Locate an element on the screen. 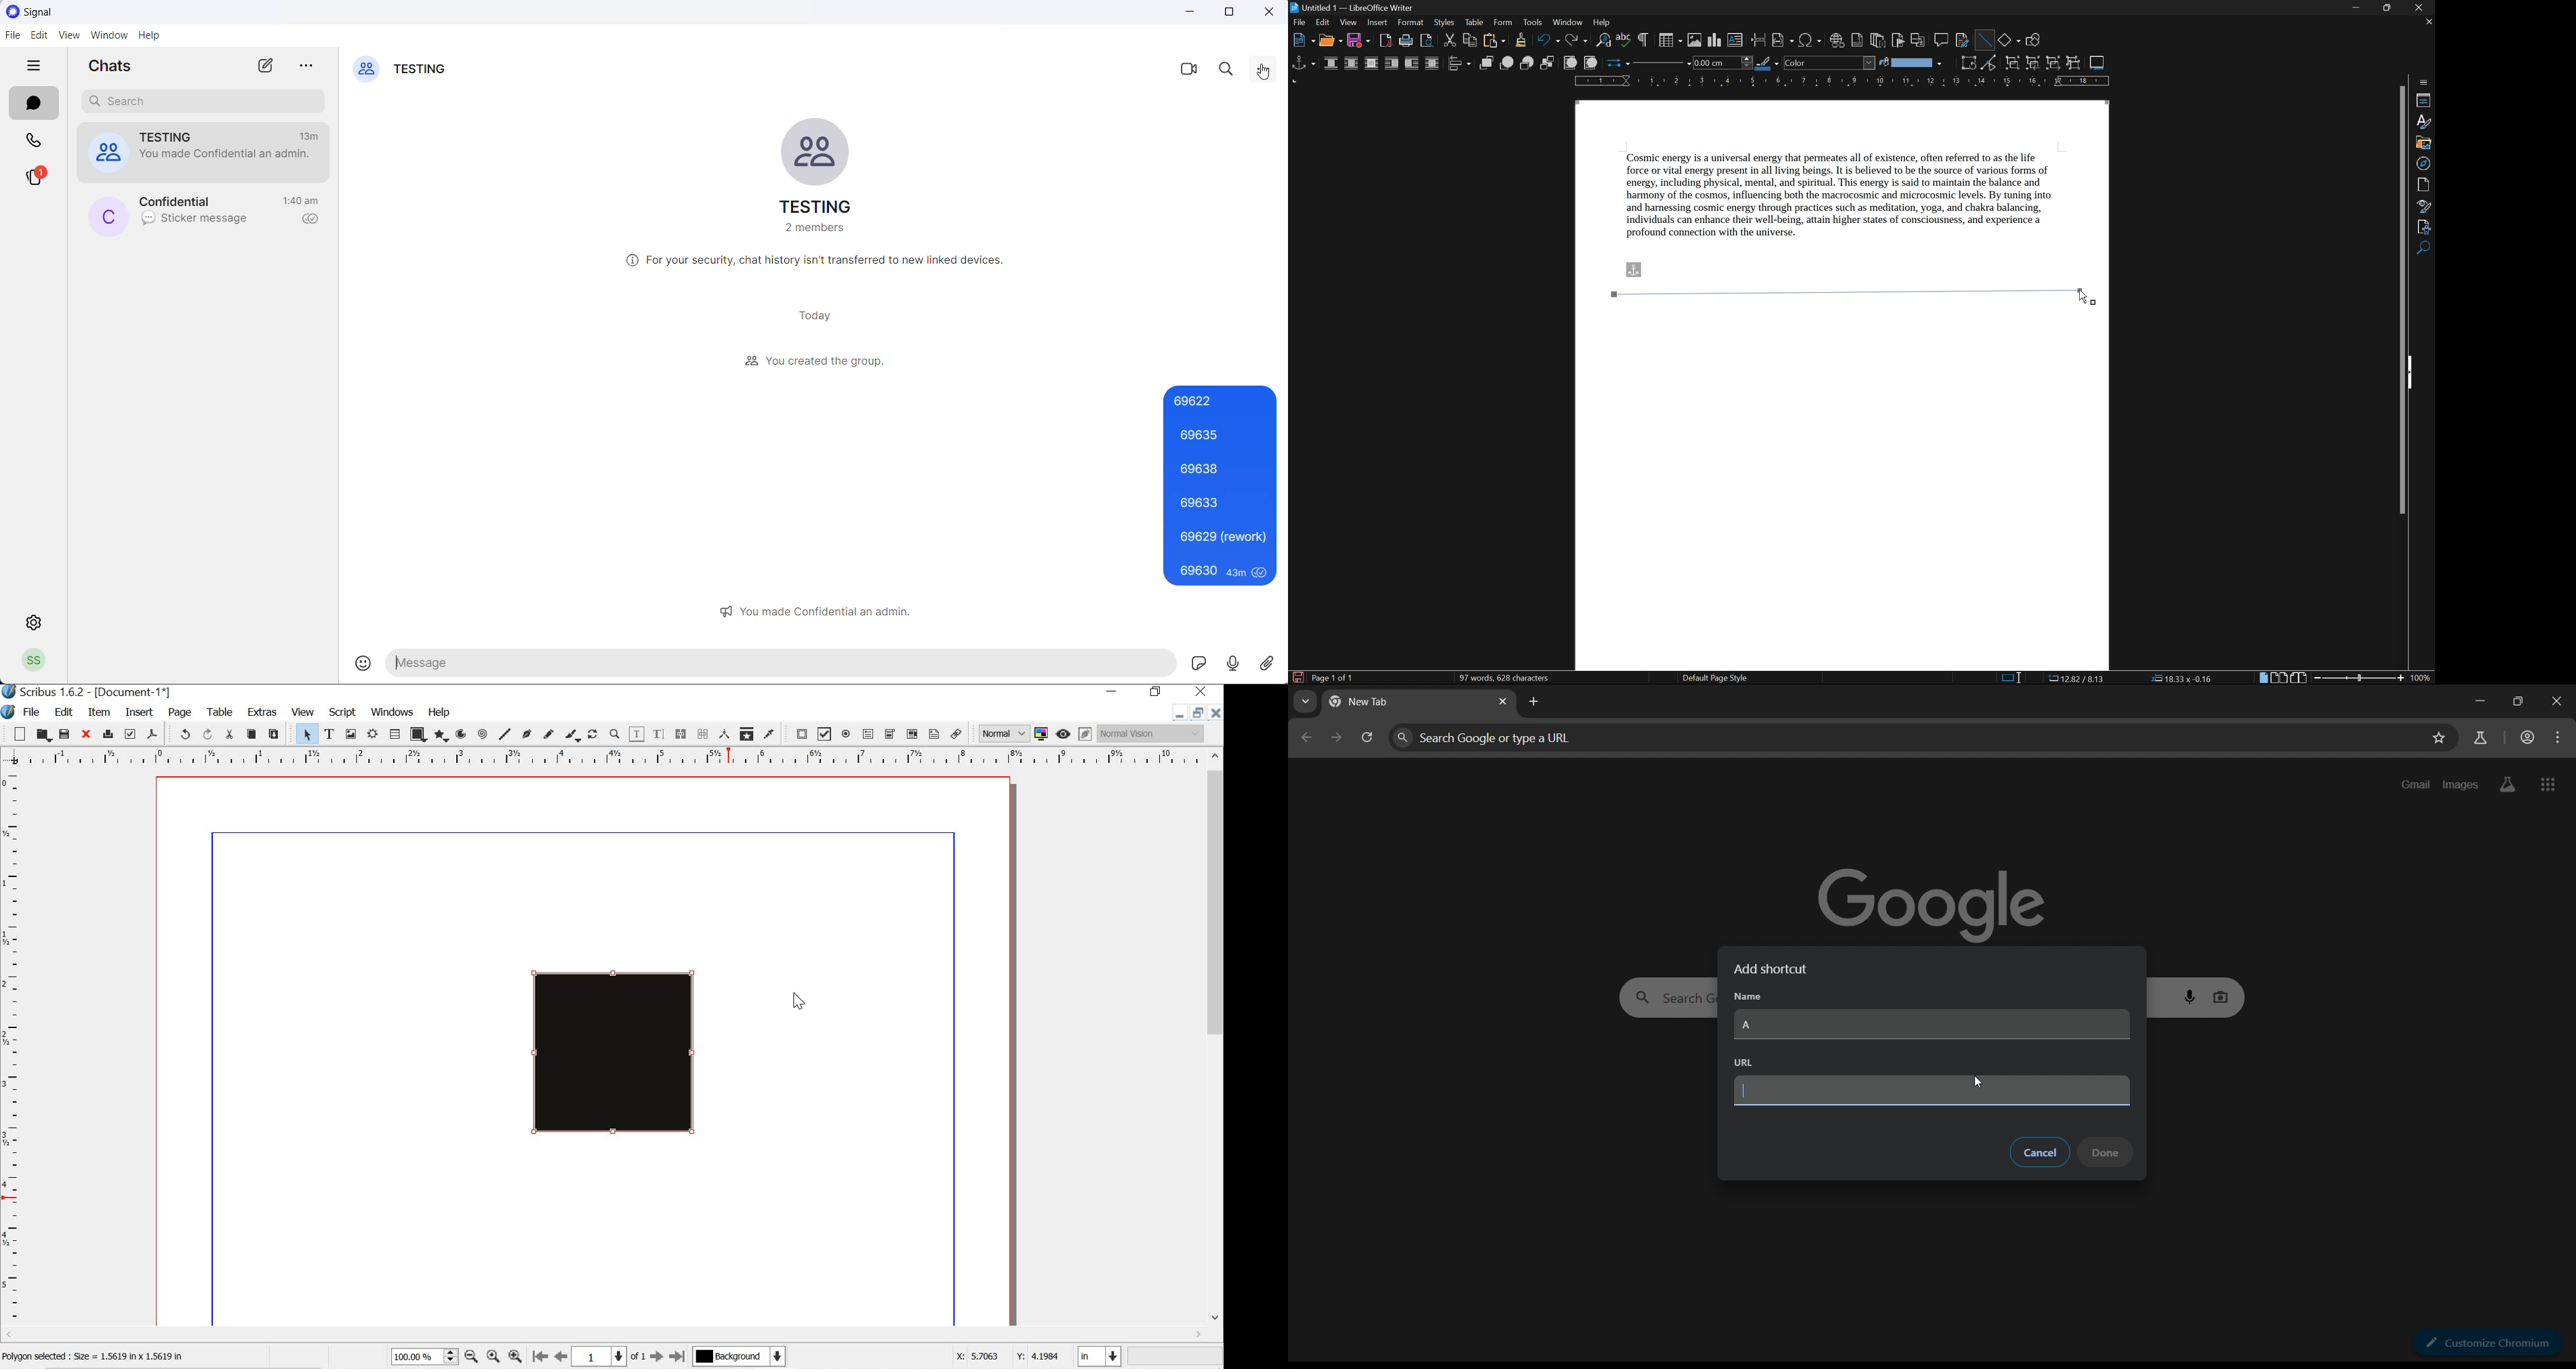 The height and width of the screenshot is (1372, 2576). measurements is located at coordinates (723, 734).